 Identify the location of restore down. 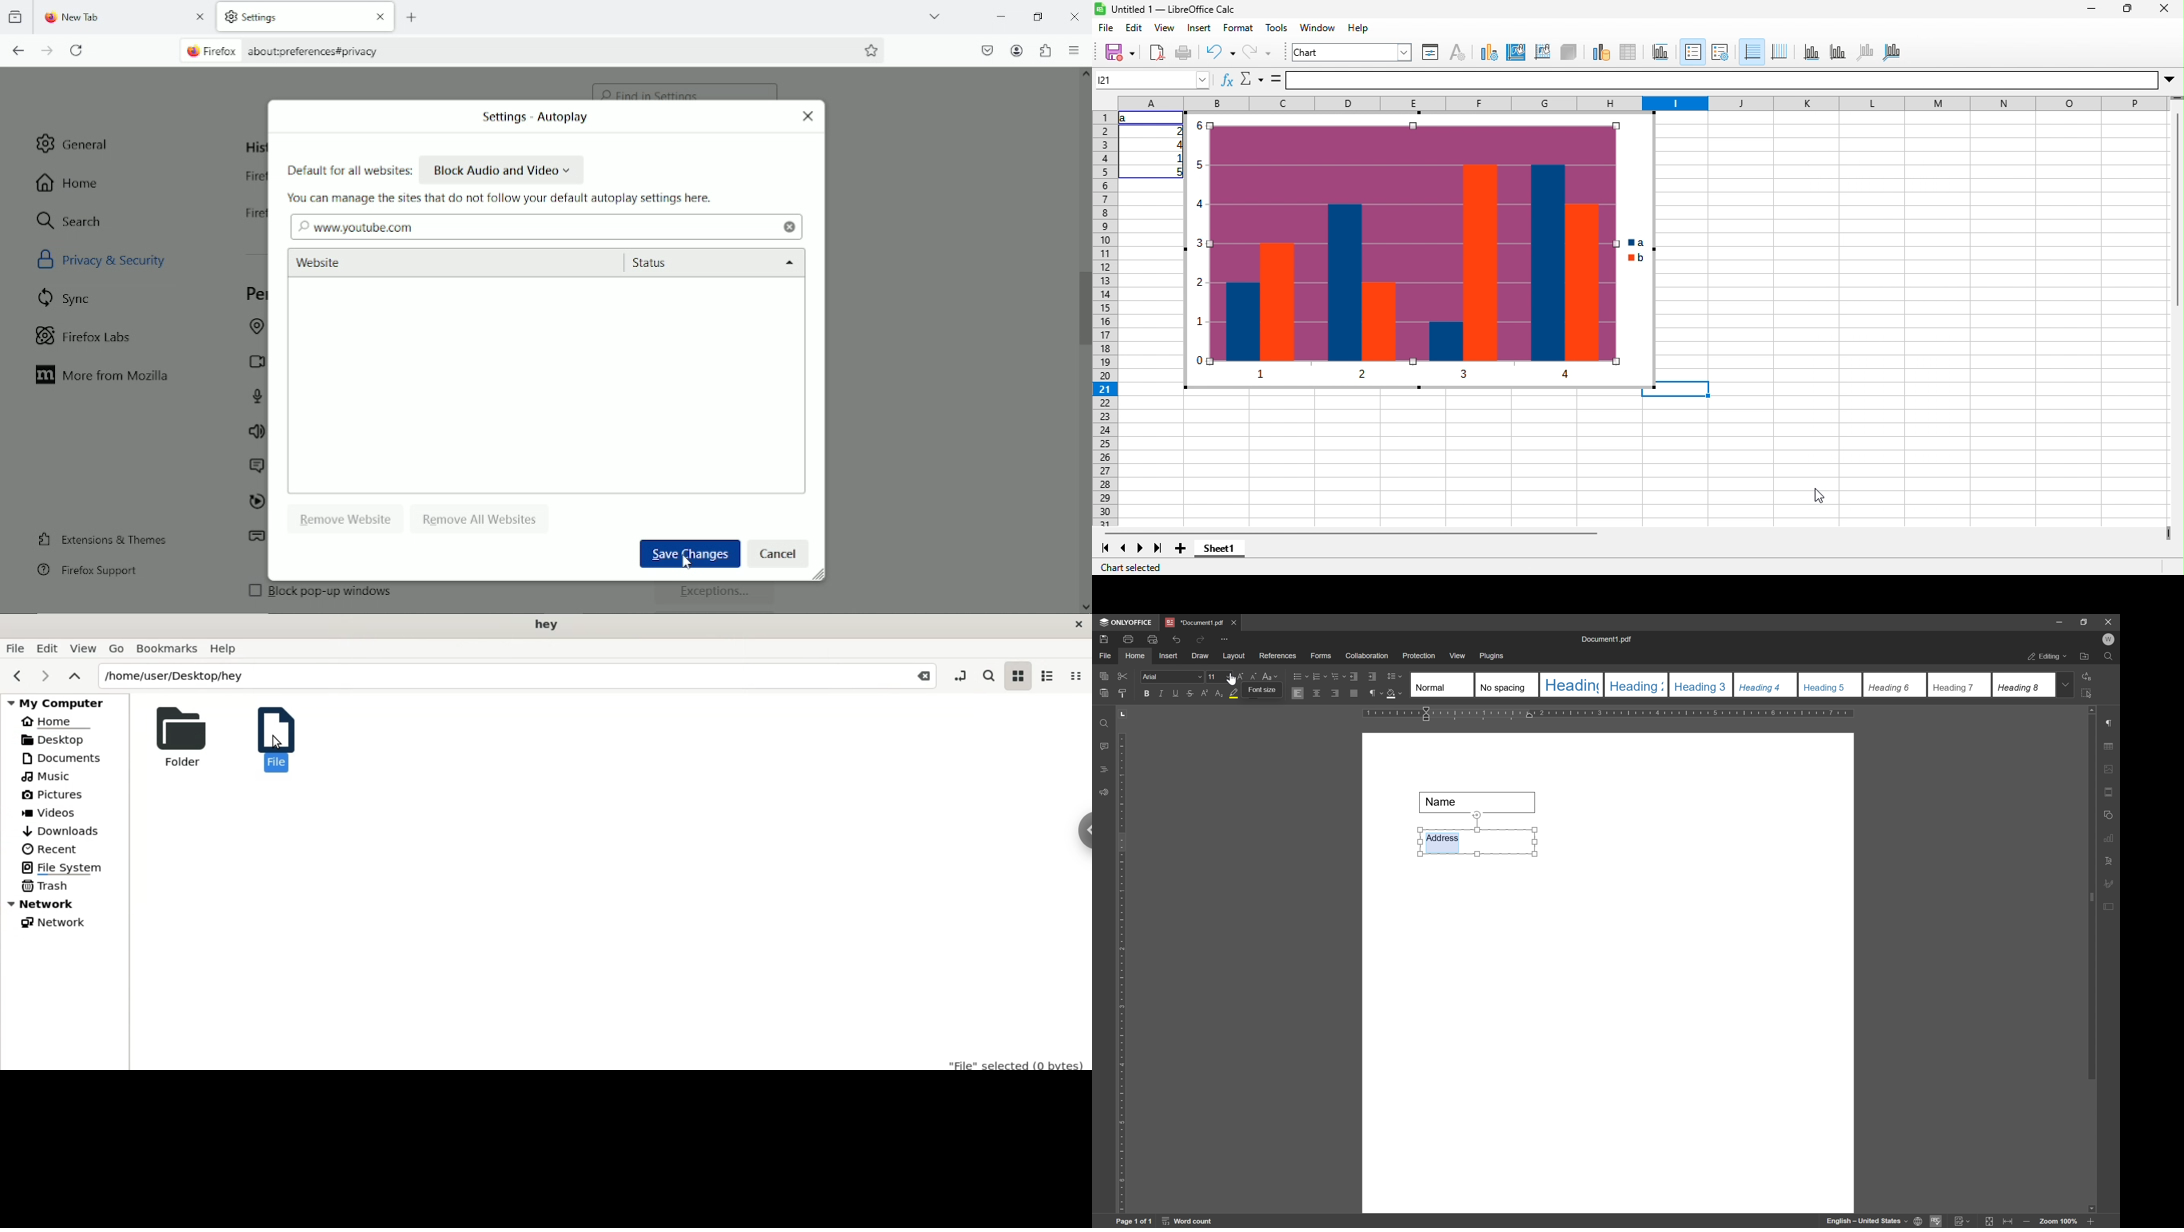
(2081, 622).